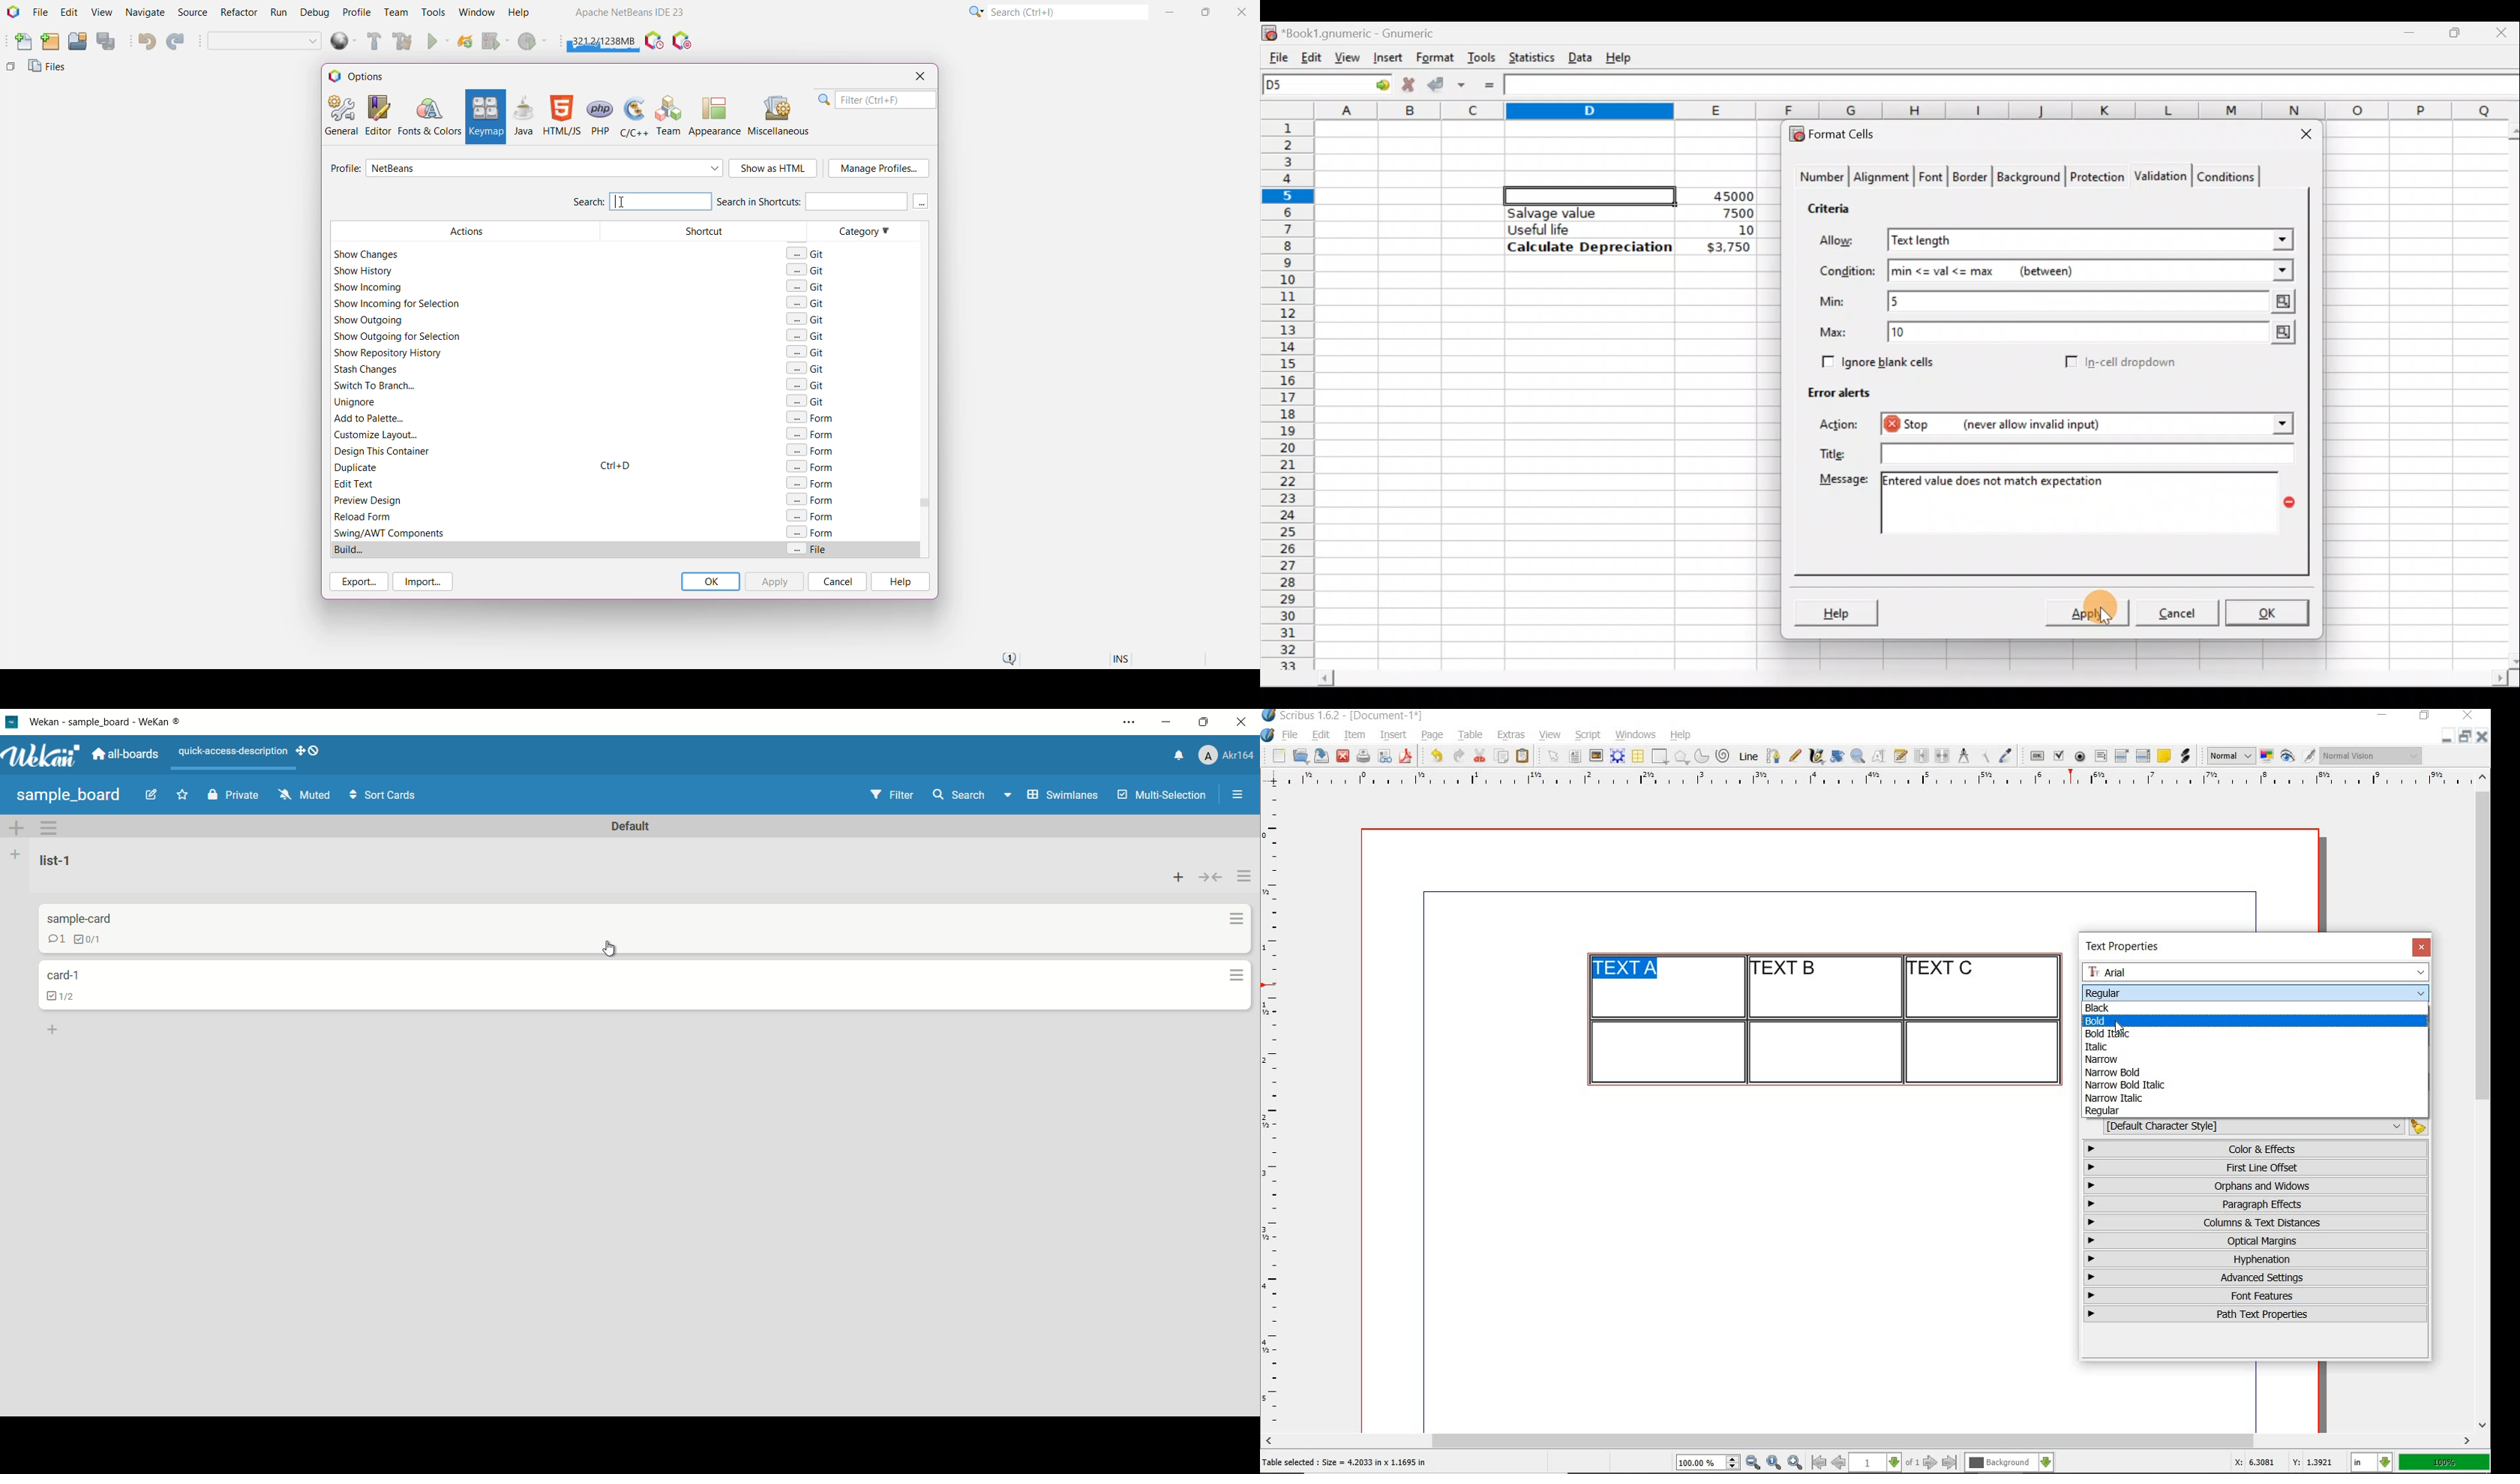 The image size is (2520, 1484). What do you see at coordinates (2268, 757) in the screenshot?
I see `toggle color management` at bounding box center [2268, 757].